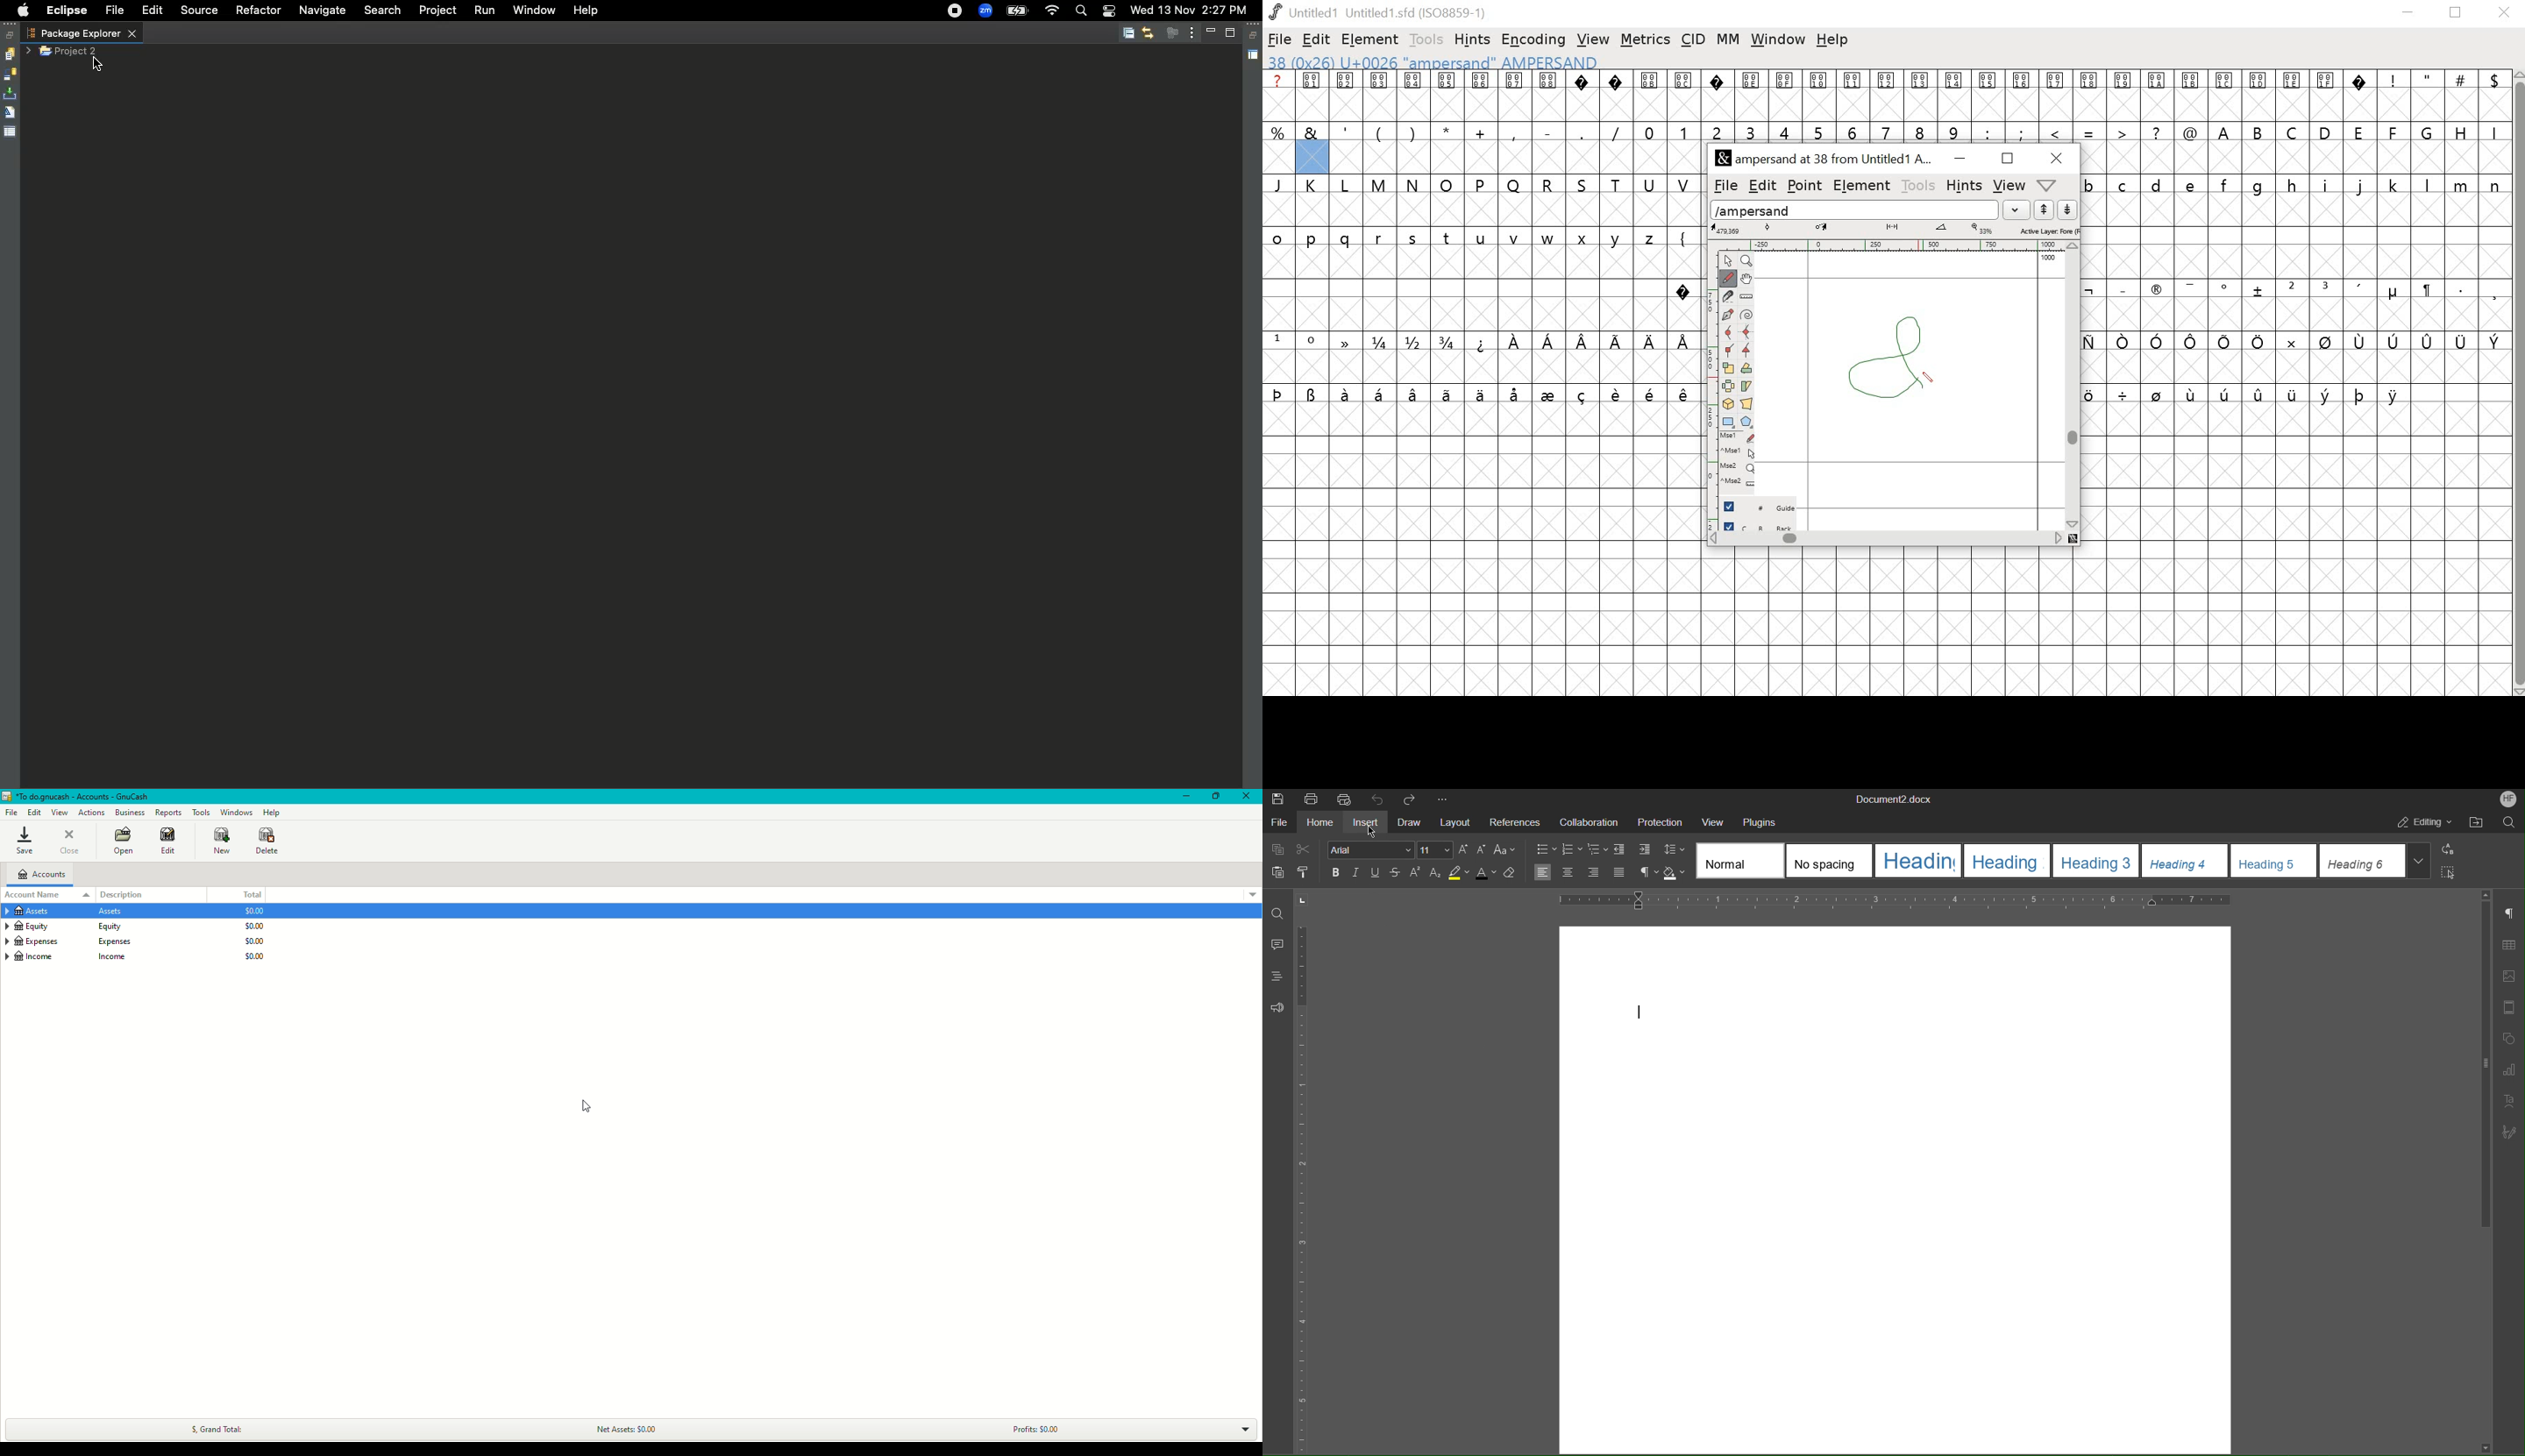 The width and height of the screenshot is (2548, 1456). Describe the element at coordinates (1188, 9) in the screenshot. I see `Wed 13 Nov 2:27 PM` at that location.